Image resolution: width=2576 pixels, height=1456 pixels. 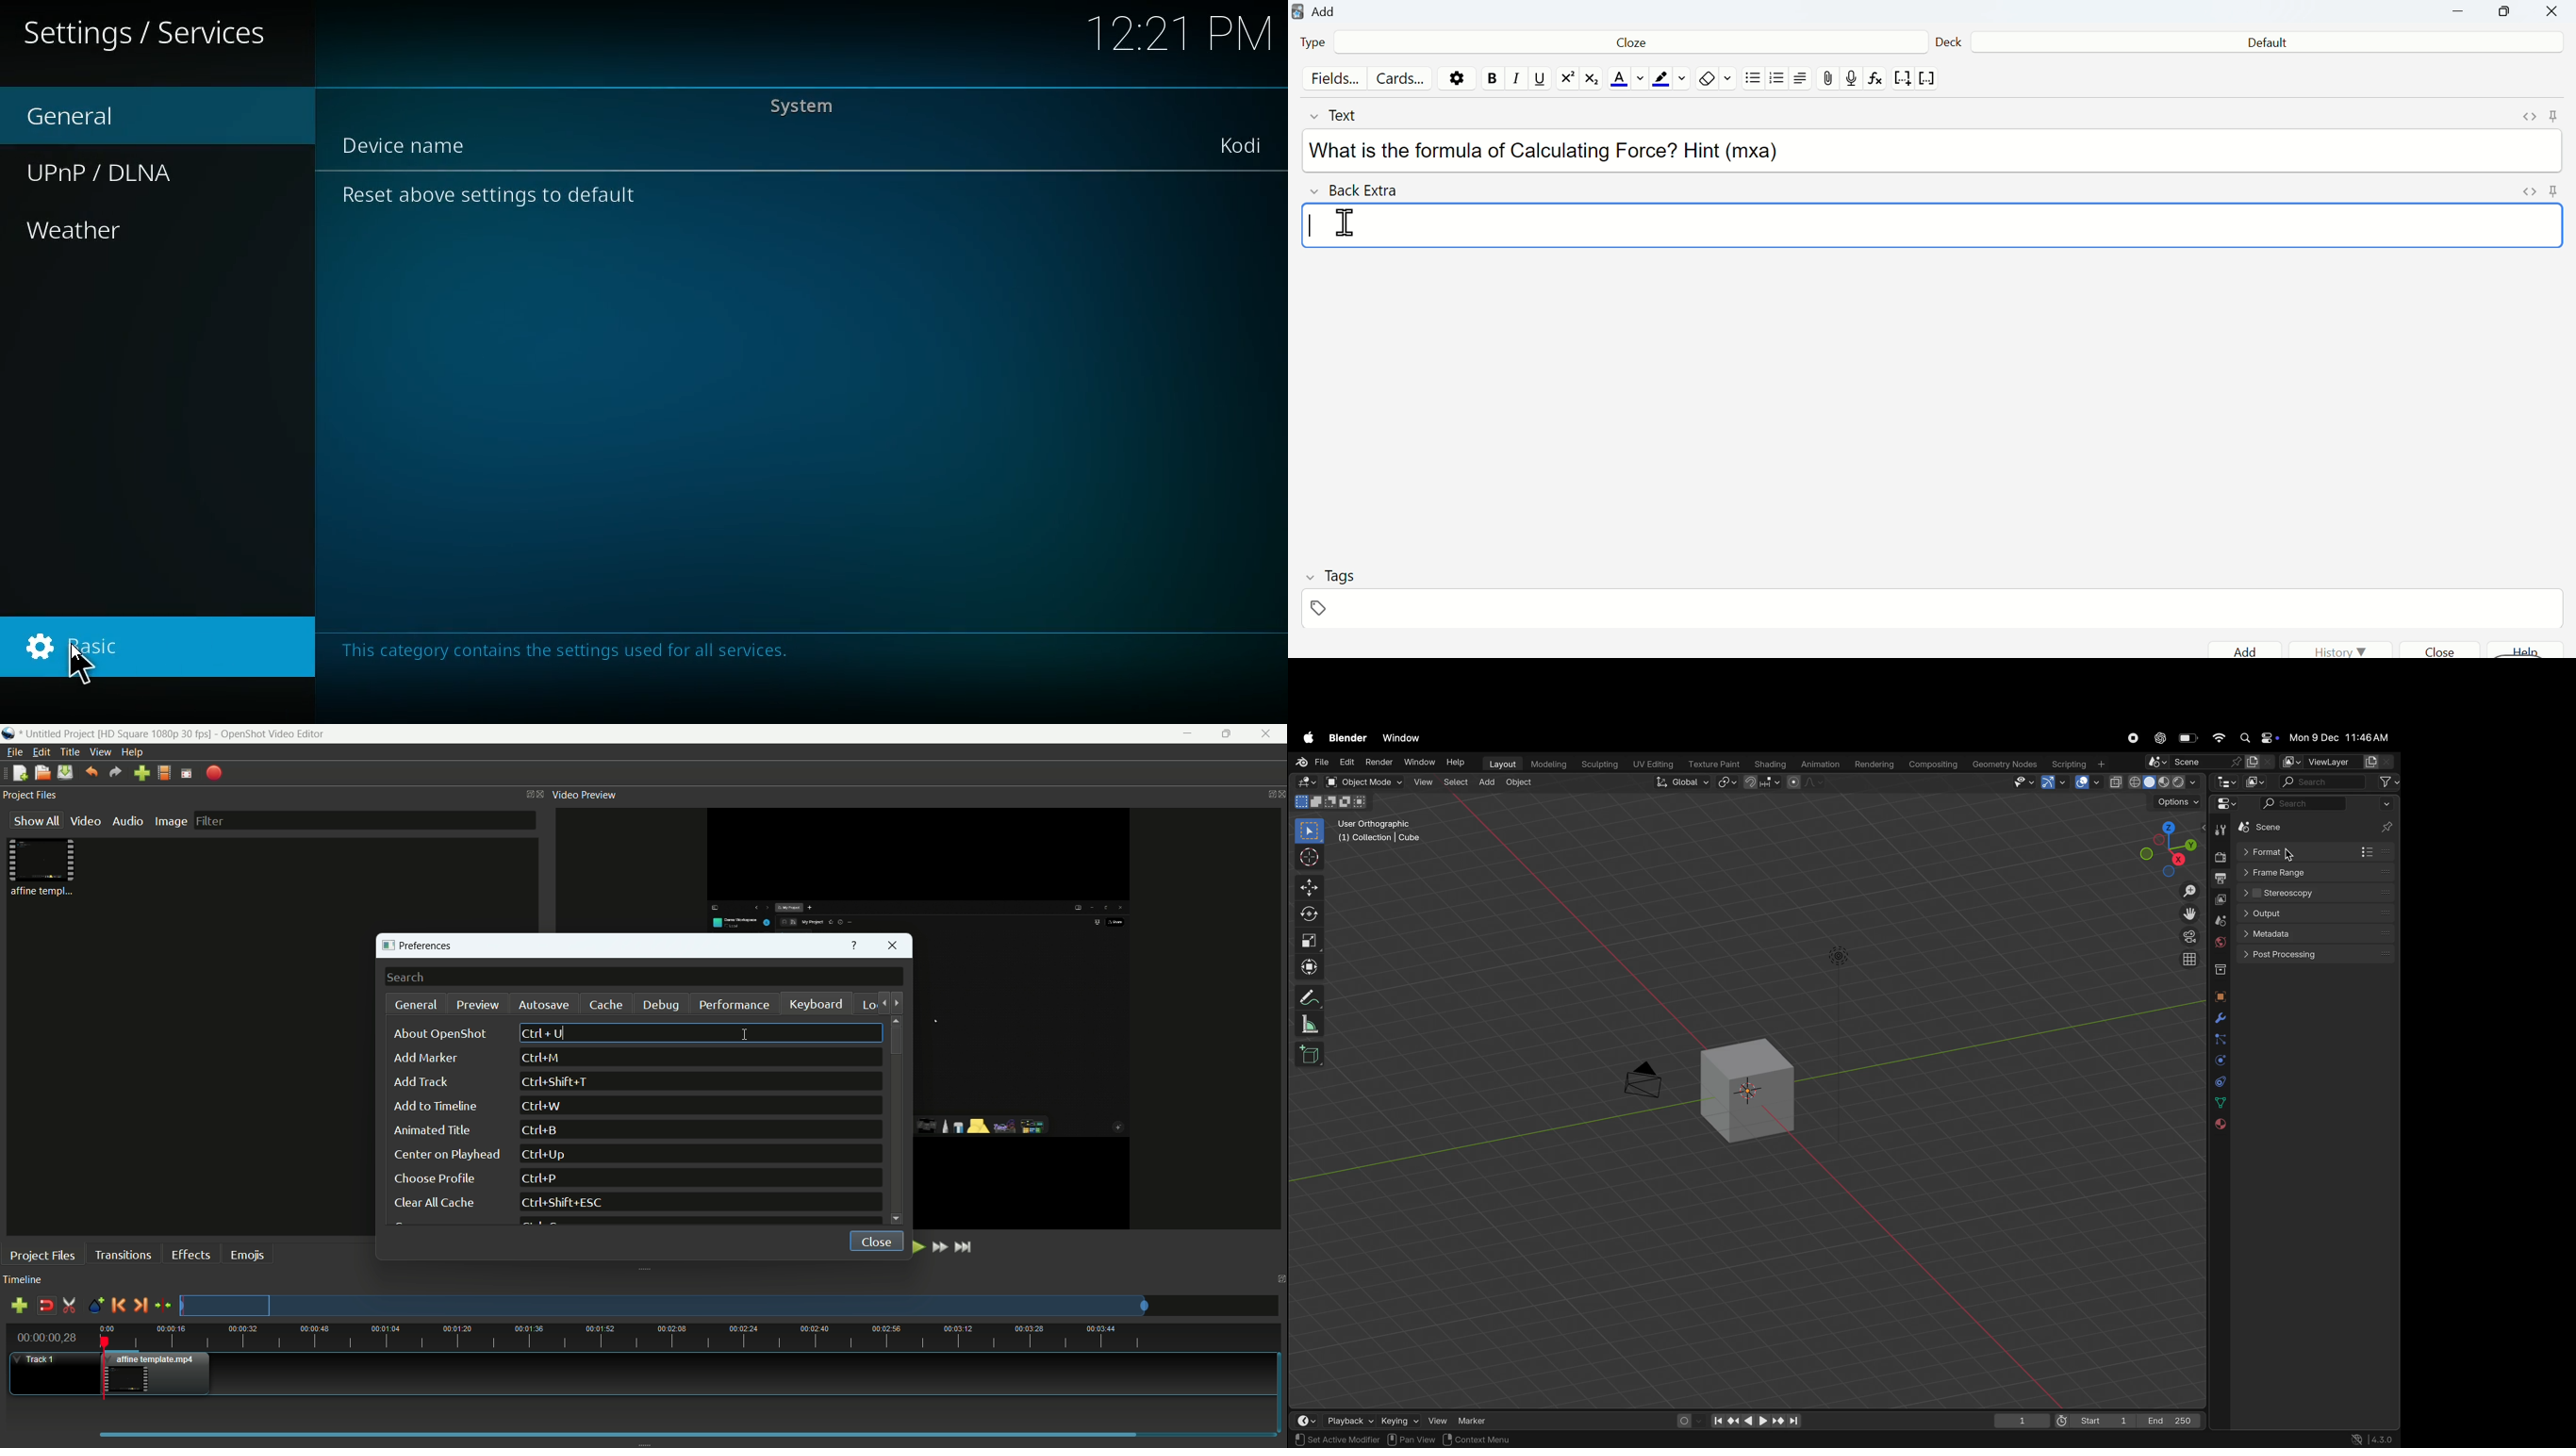 What do you see at coordinates (2447, 651) in the screenshot?
I see `Close` at bounding box center [2447, 651].